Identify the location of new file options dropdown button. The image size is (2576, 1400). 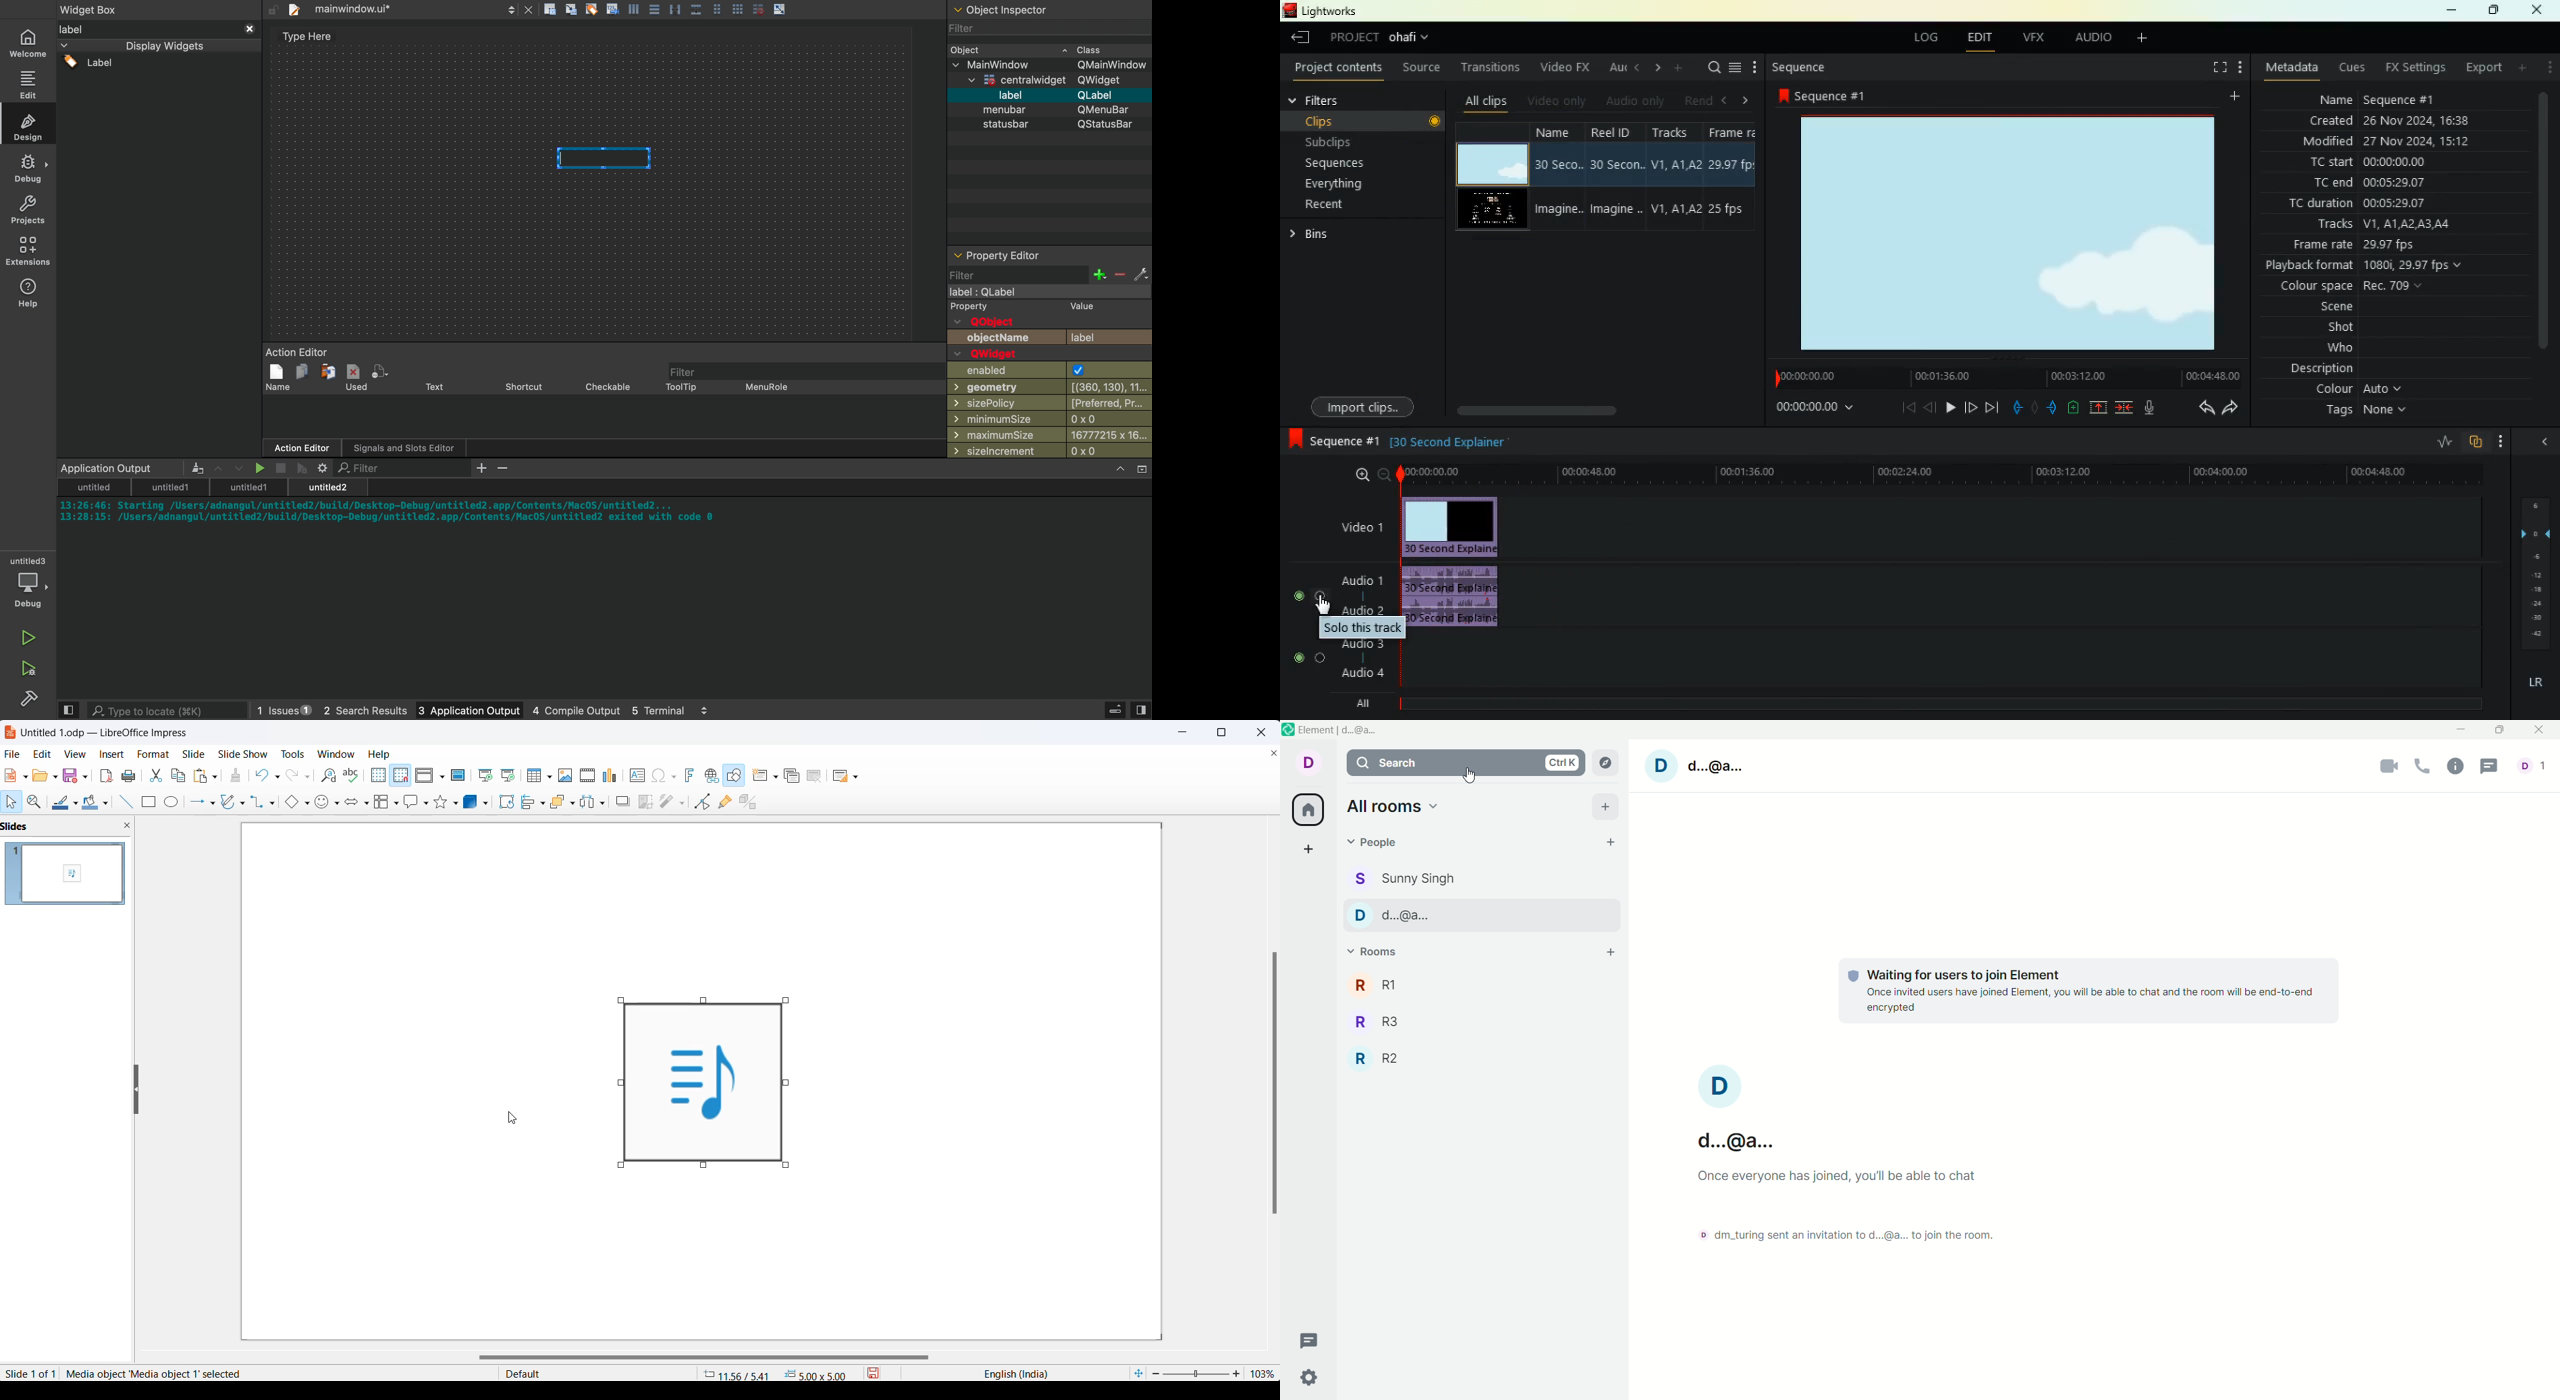
(24, 777).